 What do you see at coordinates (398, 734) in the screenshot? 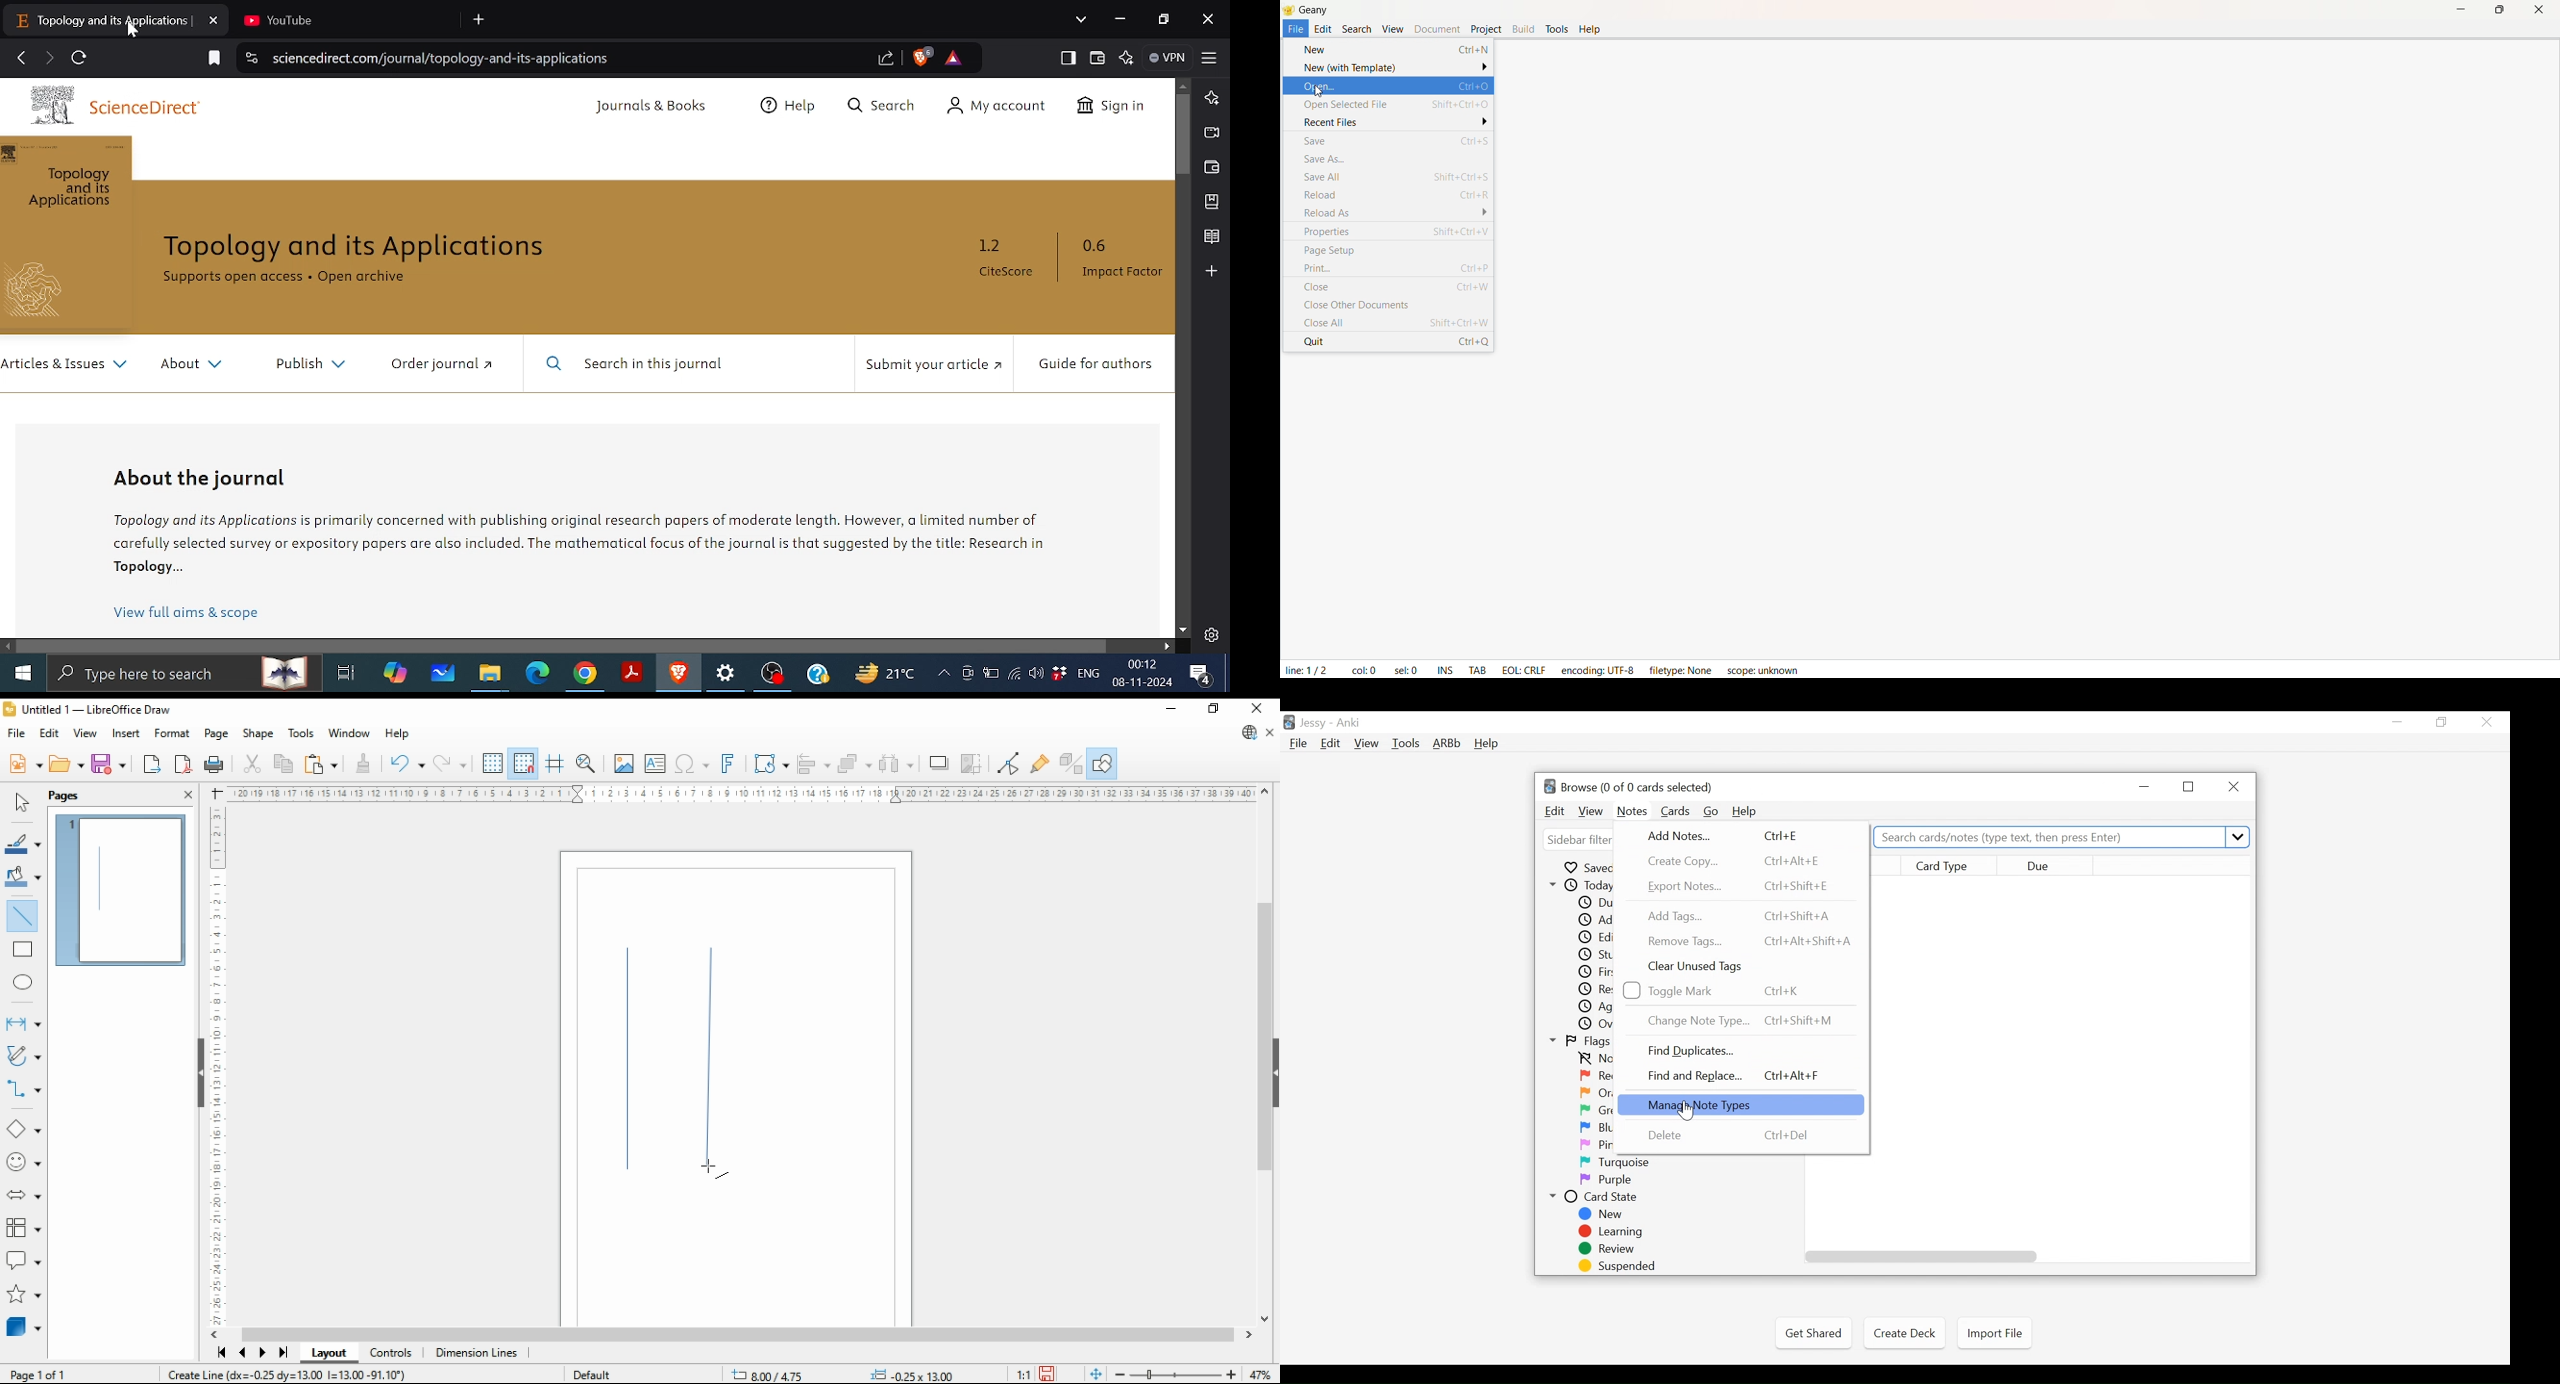
I see `help` at bounding box center [398, 734].